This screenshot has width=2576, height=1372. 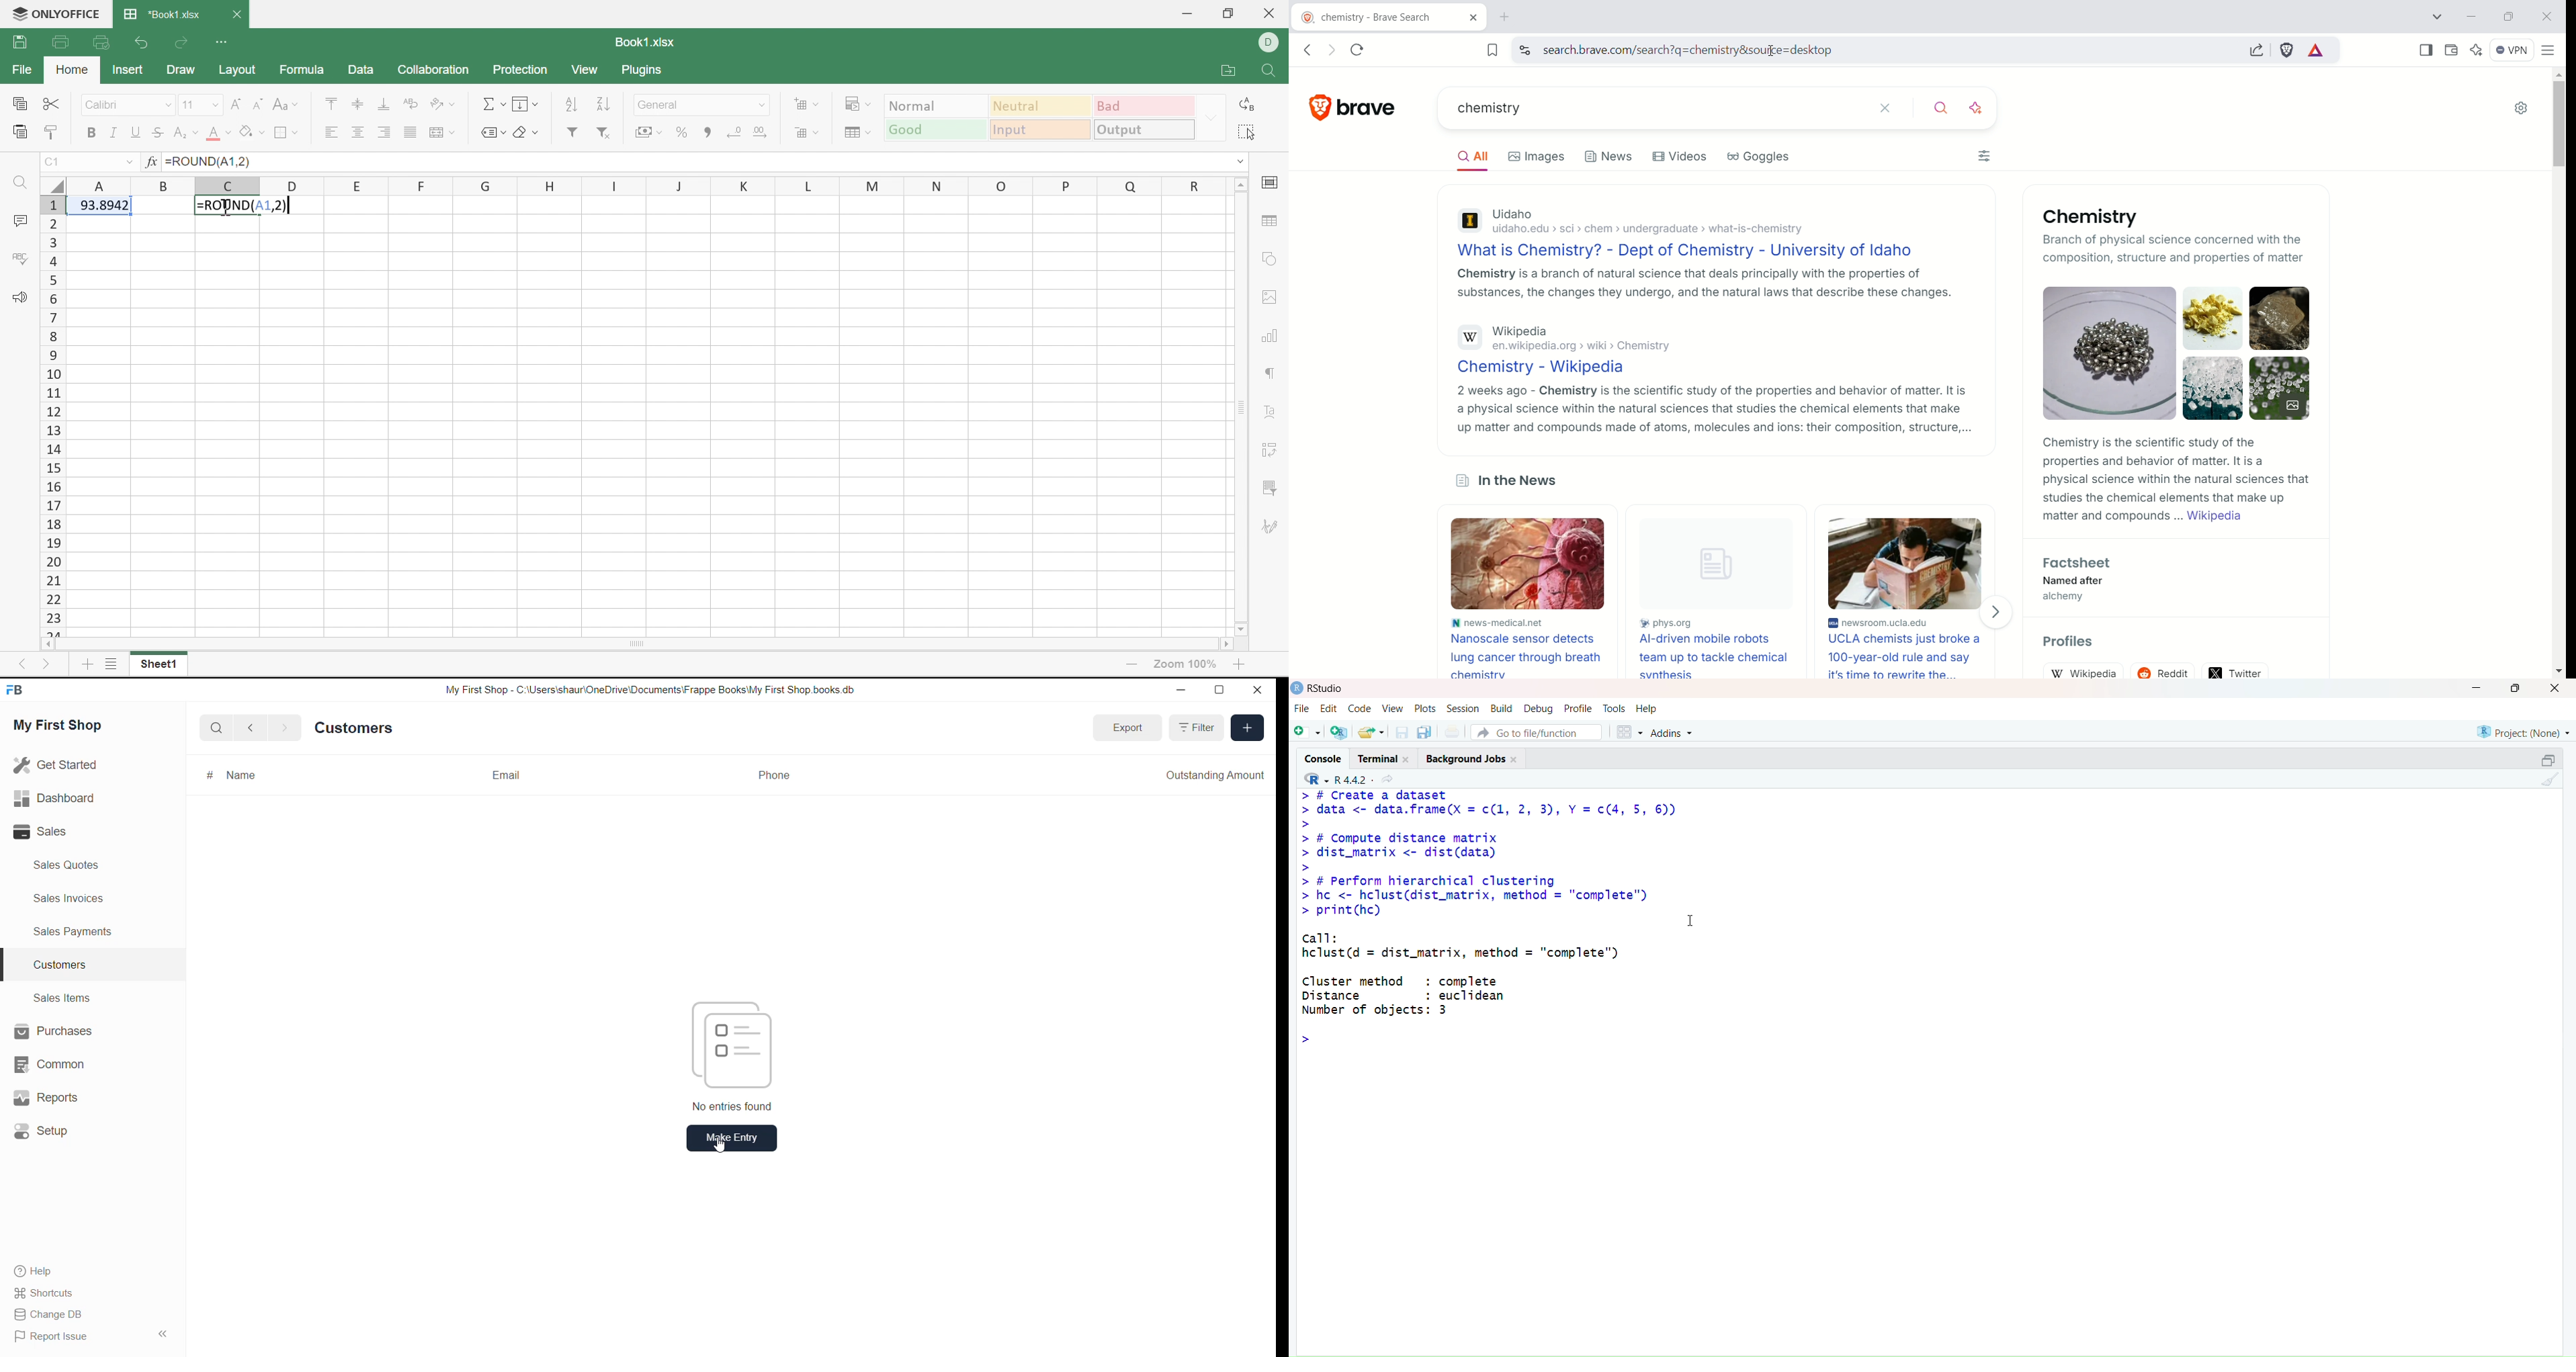 What do you see at coordinates (1130, 728) in the screenshot?
I see `Export` at bounding box center [1130, 728].